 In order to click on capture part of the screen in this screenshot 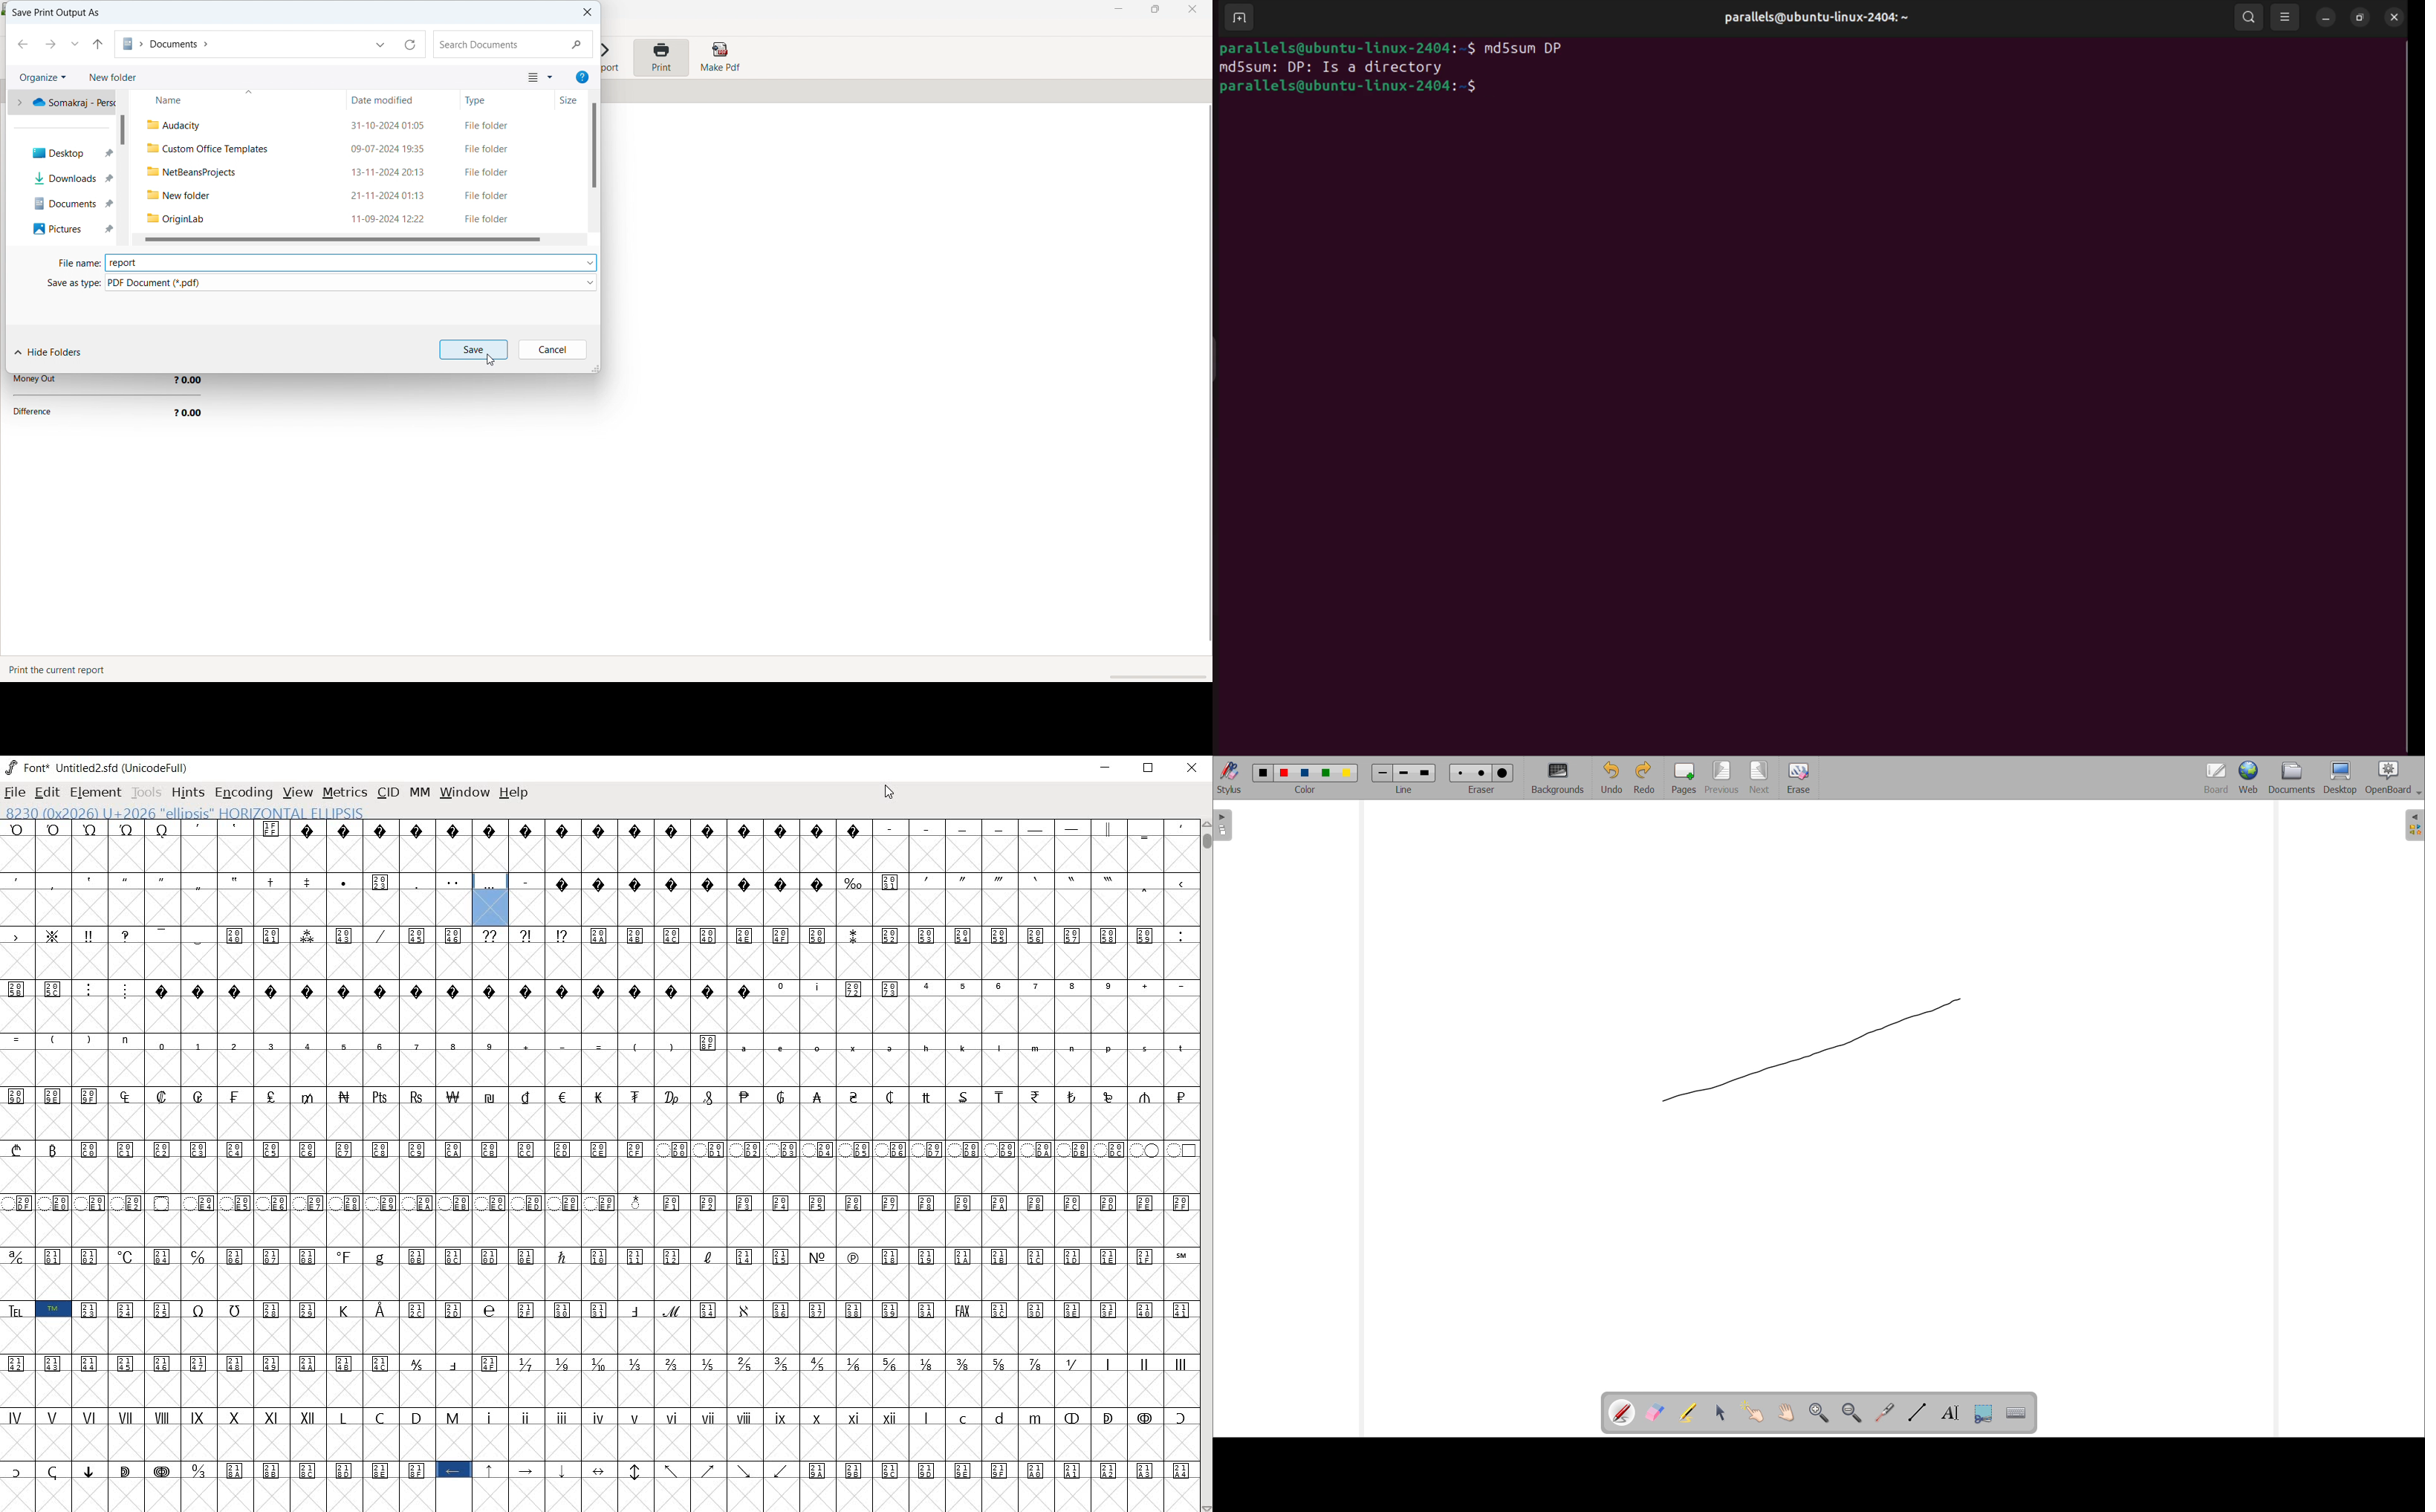, I will do `click(1984, 1413)`.